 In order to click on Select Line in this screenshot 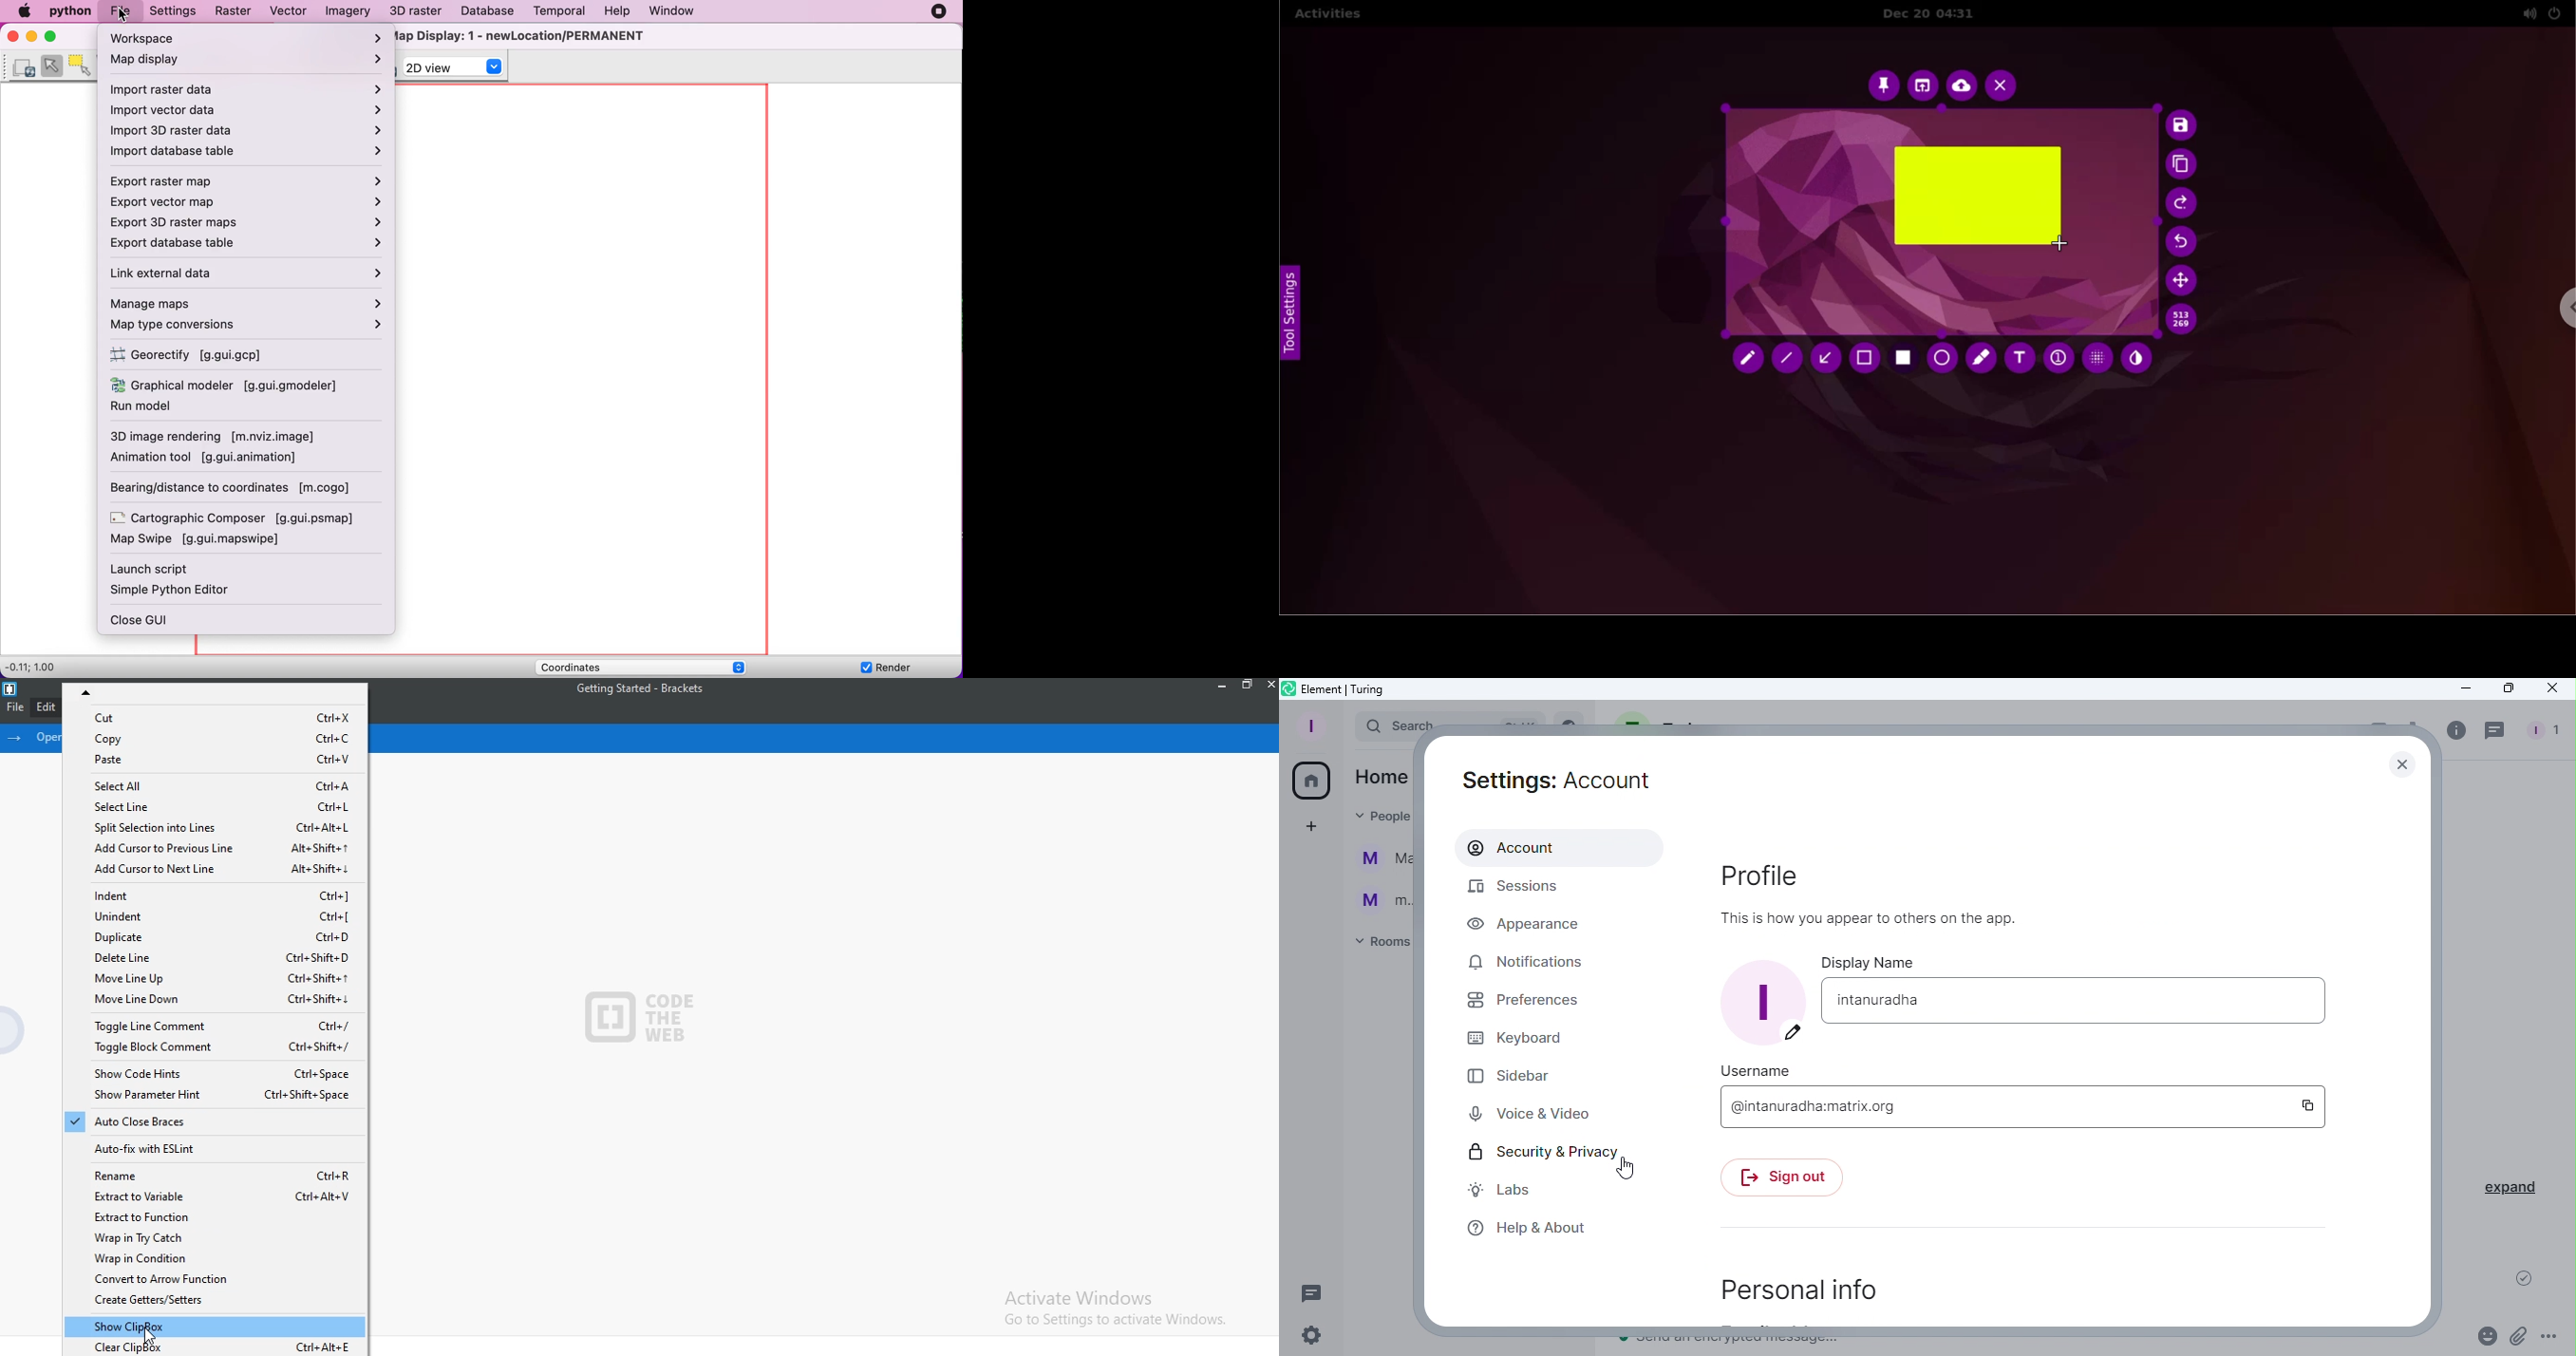, I will do `click(212, 805)`.